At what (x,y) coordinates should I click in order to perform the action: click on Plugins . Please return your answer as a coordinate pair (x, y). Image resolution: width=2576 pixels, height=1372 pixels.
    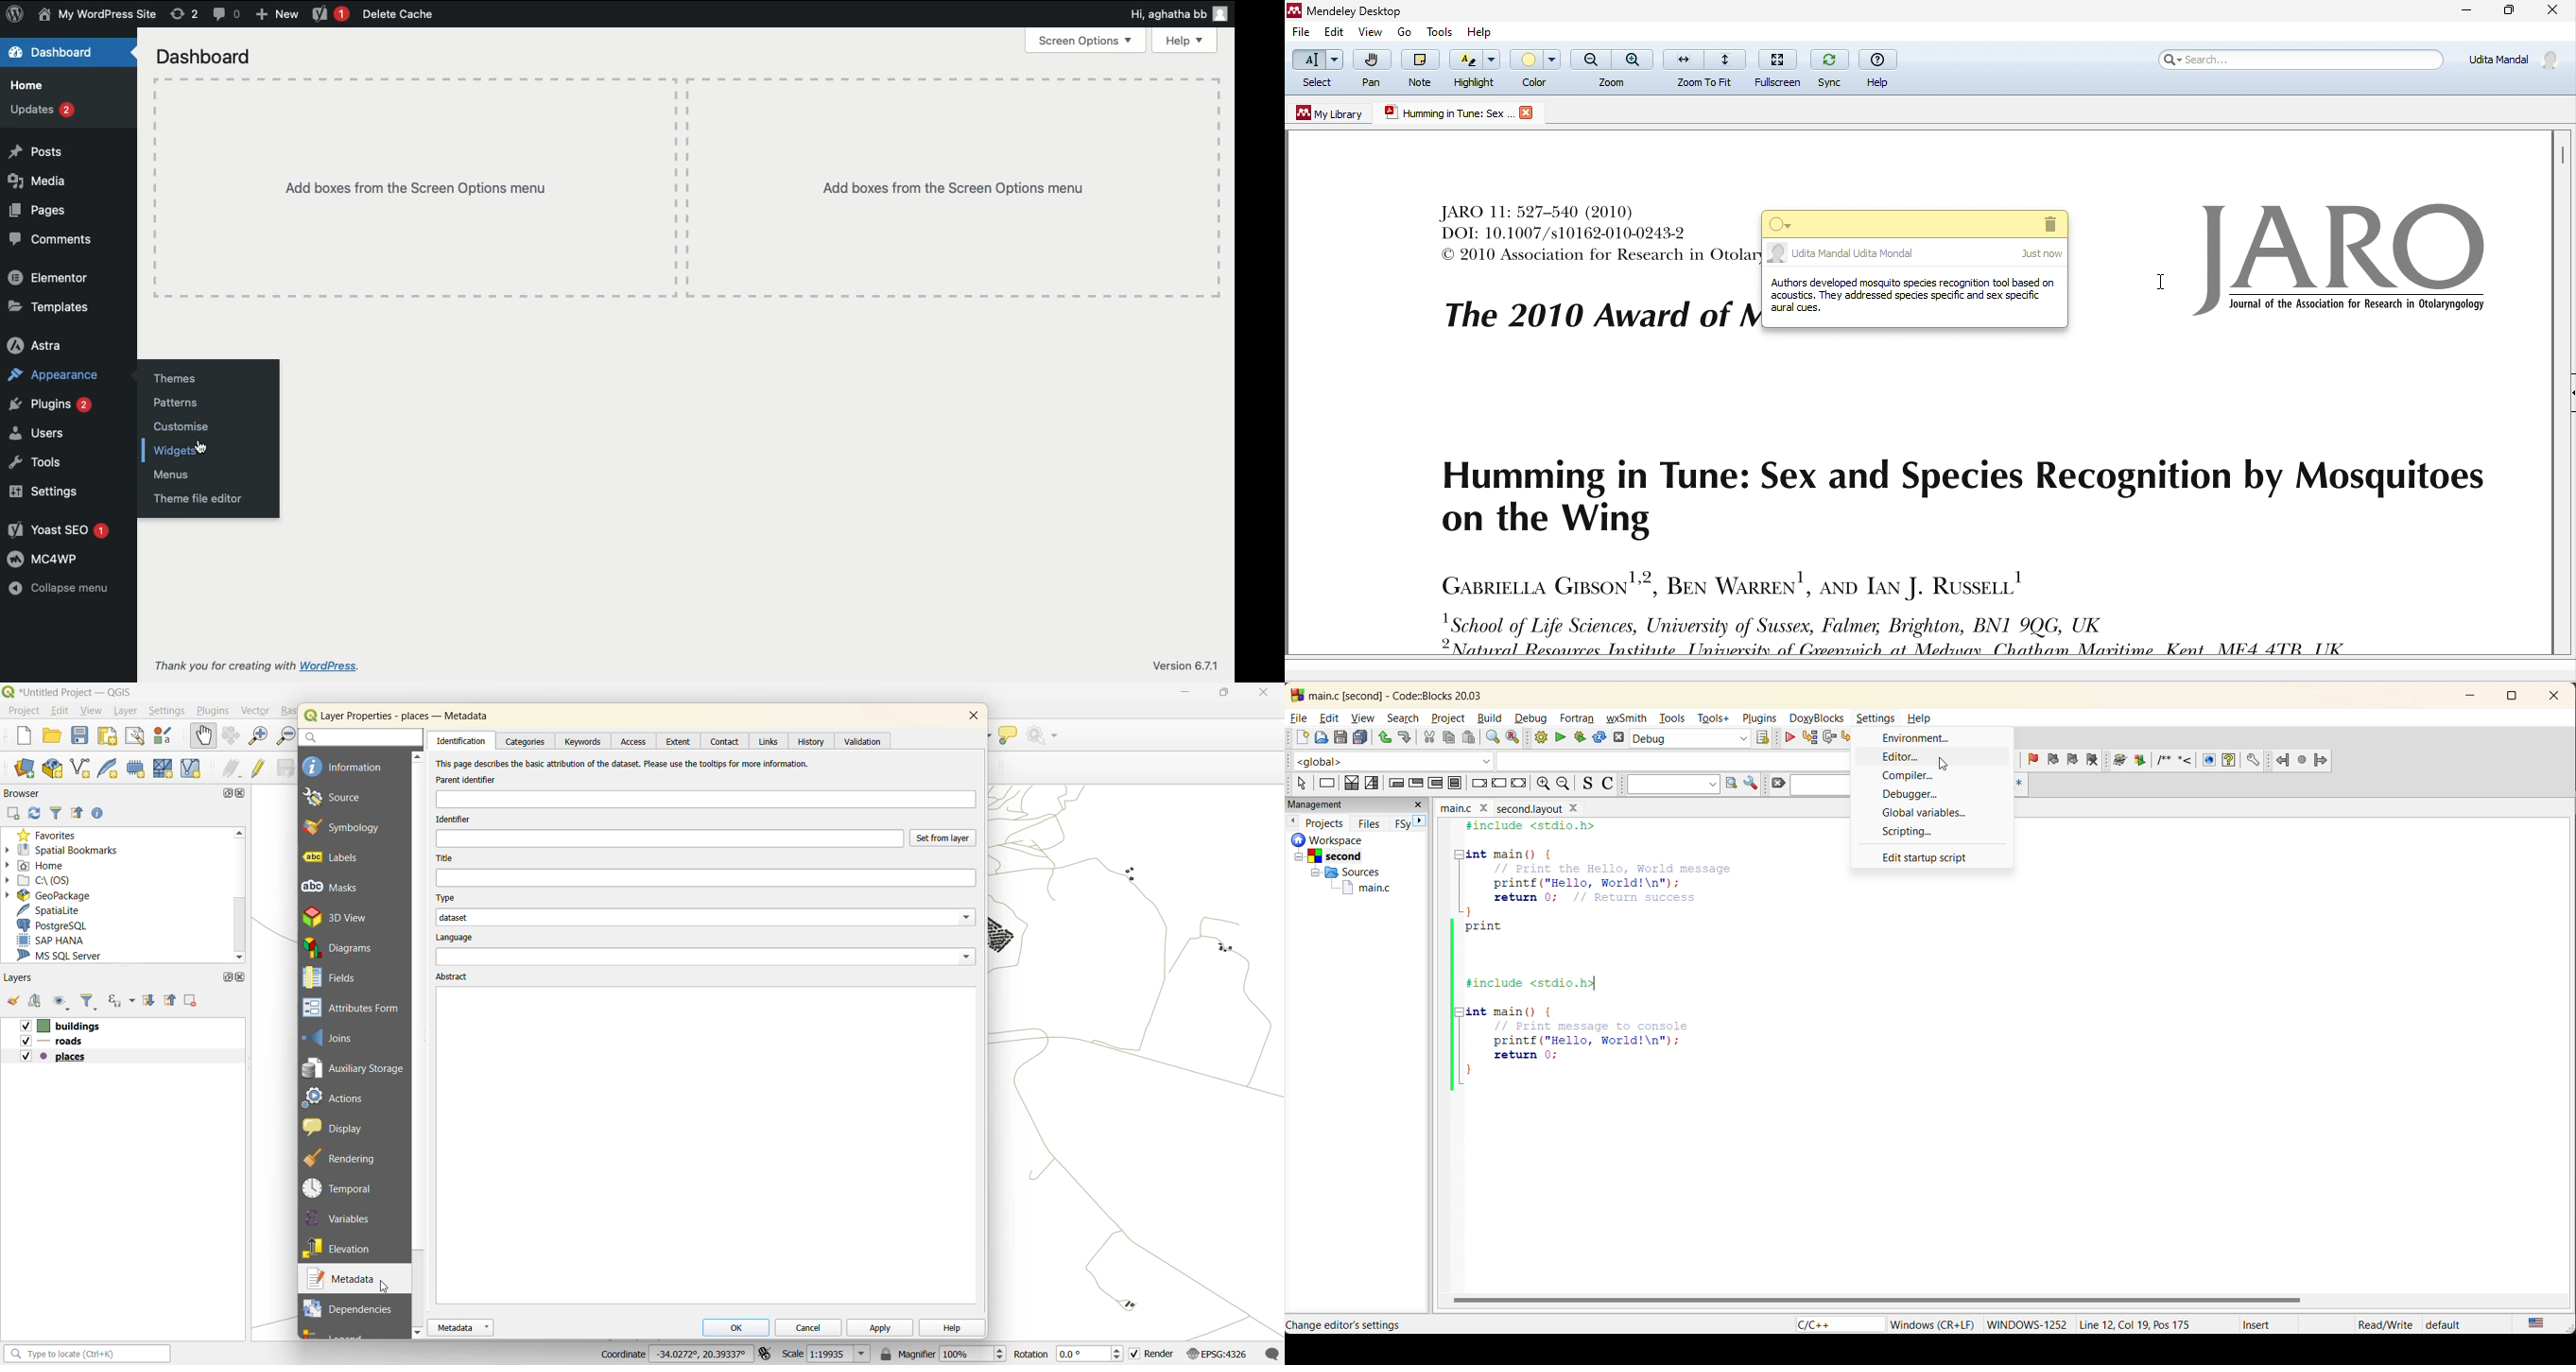
    Looking at the image, I should click on (54, 405).